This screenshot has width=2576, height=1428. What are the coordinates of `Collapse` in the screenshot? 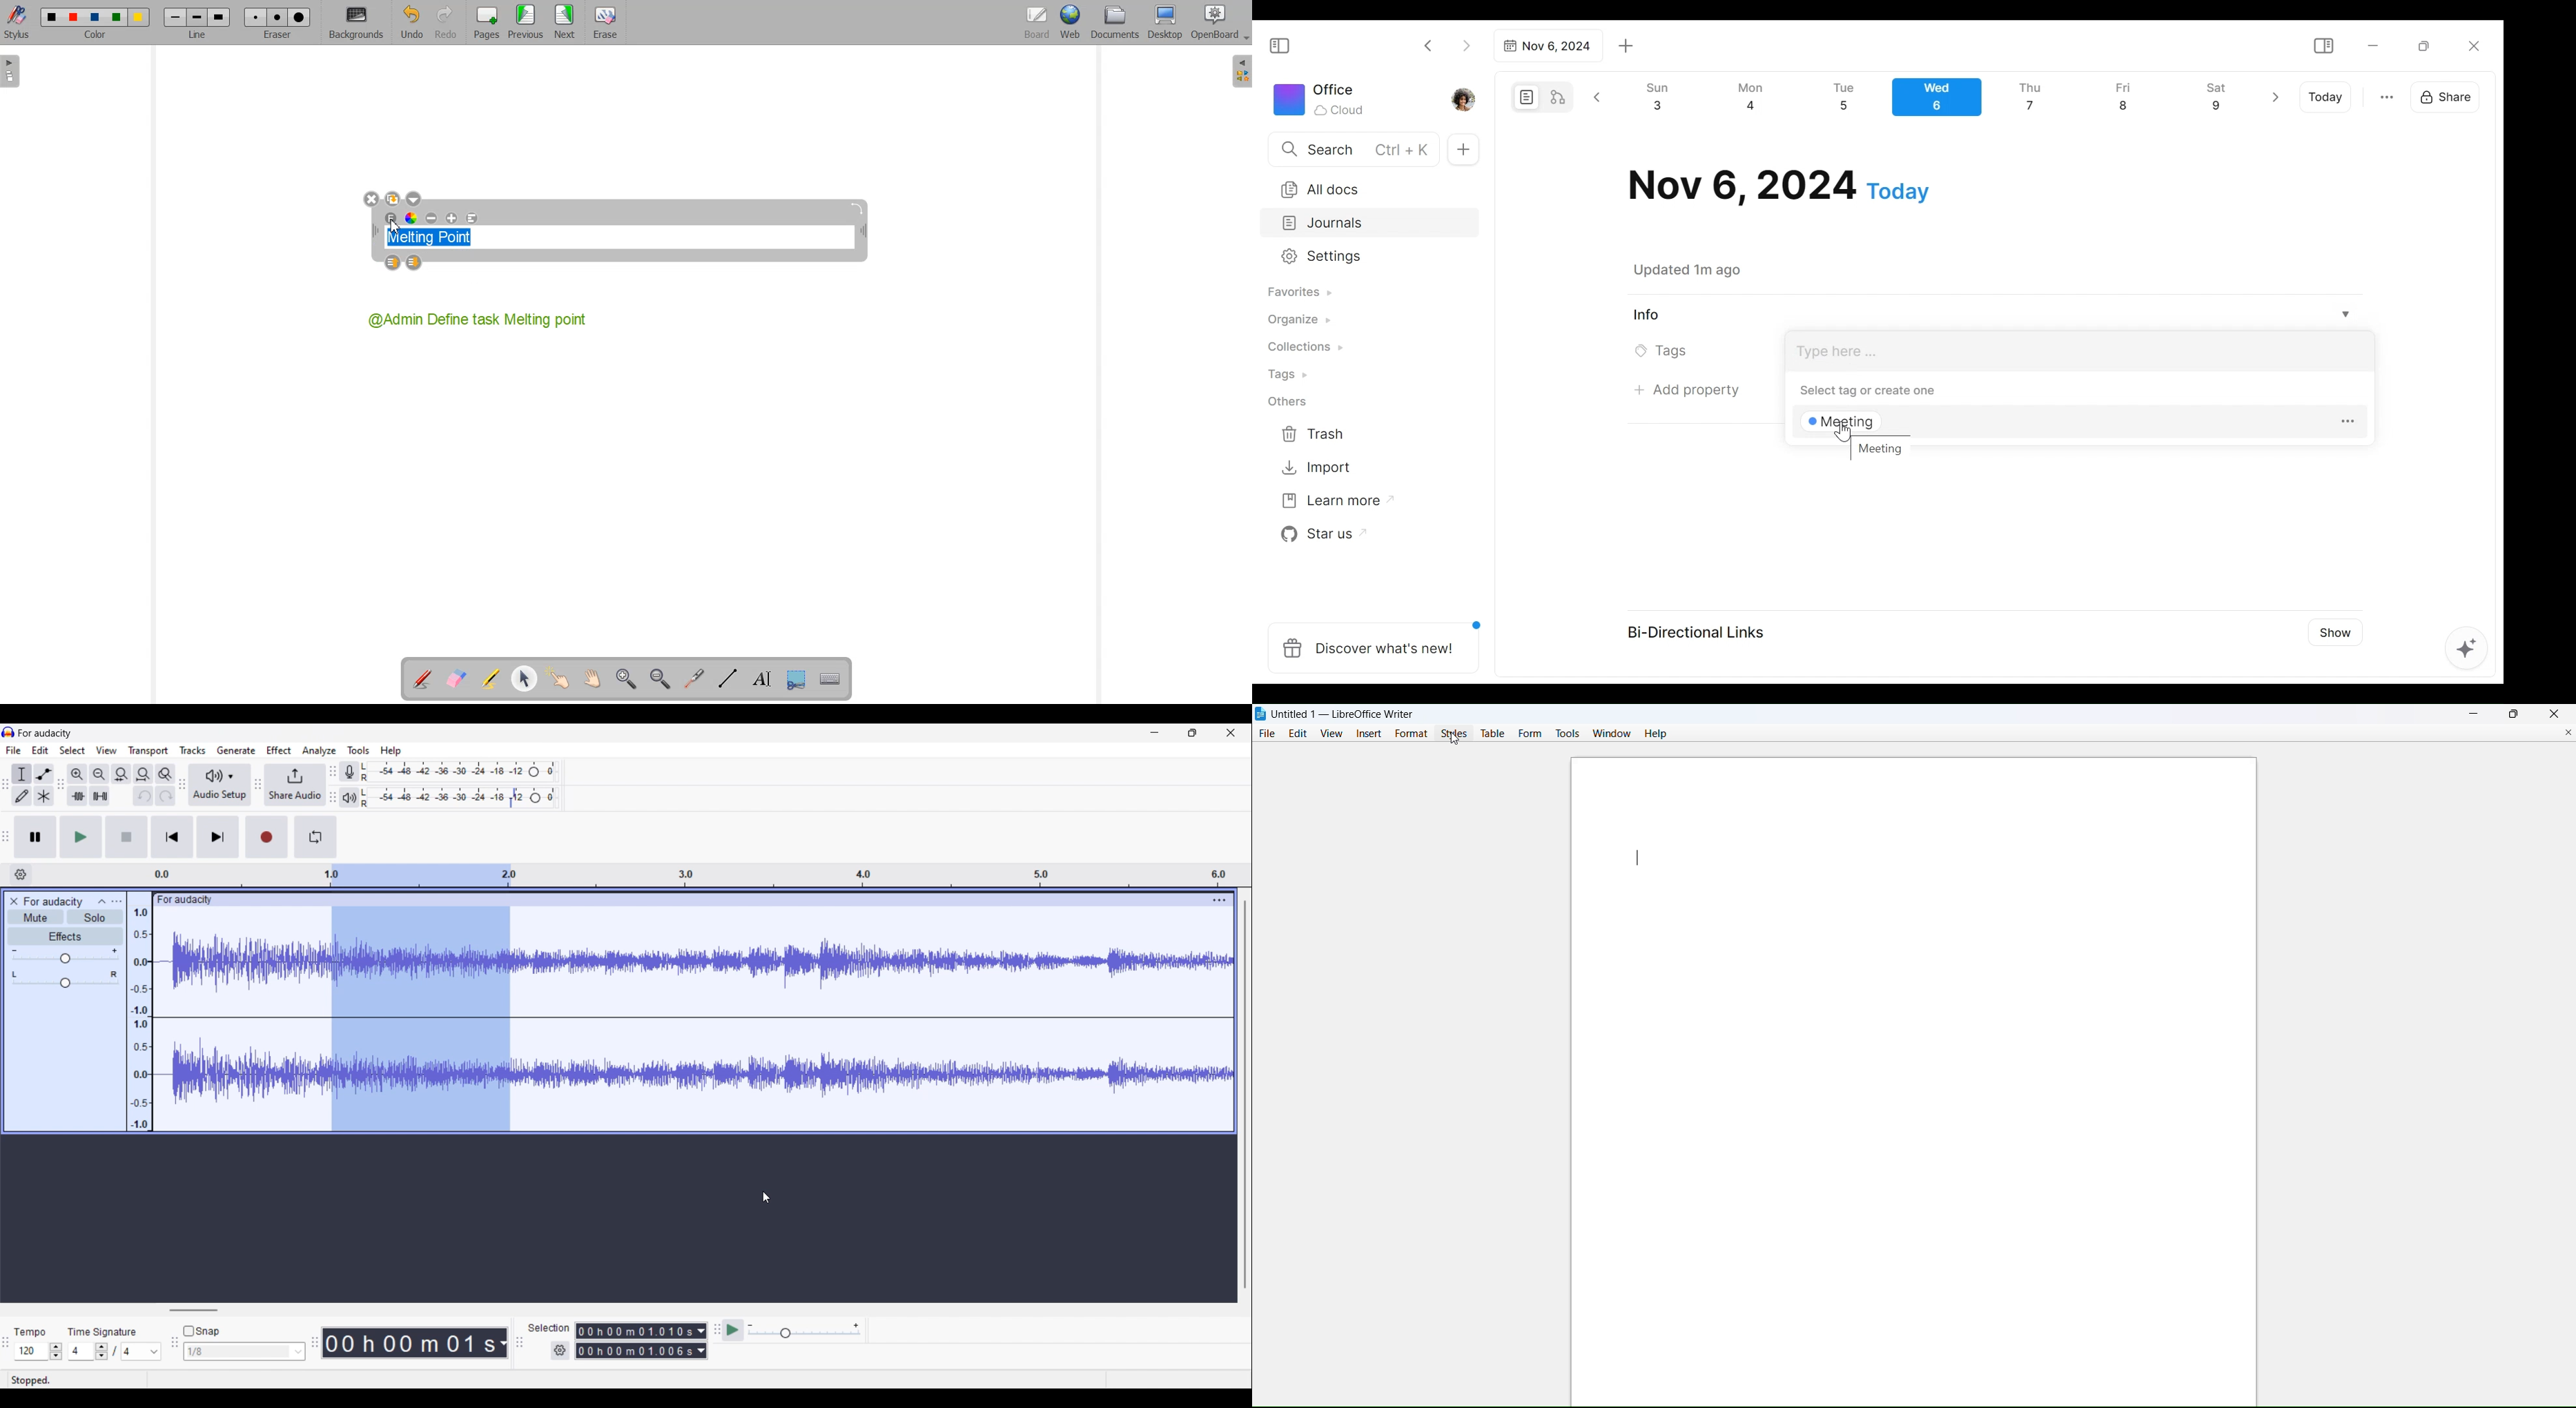 It's located at (102, 901).